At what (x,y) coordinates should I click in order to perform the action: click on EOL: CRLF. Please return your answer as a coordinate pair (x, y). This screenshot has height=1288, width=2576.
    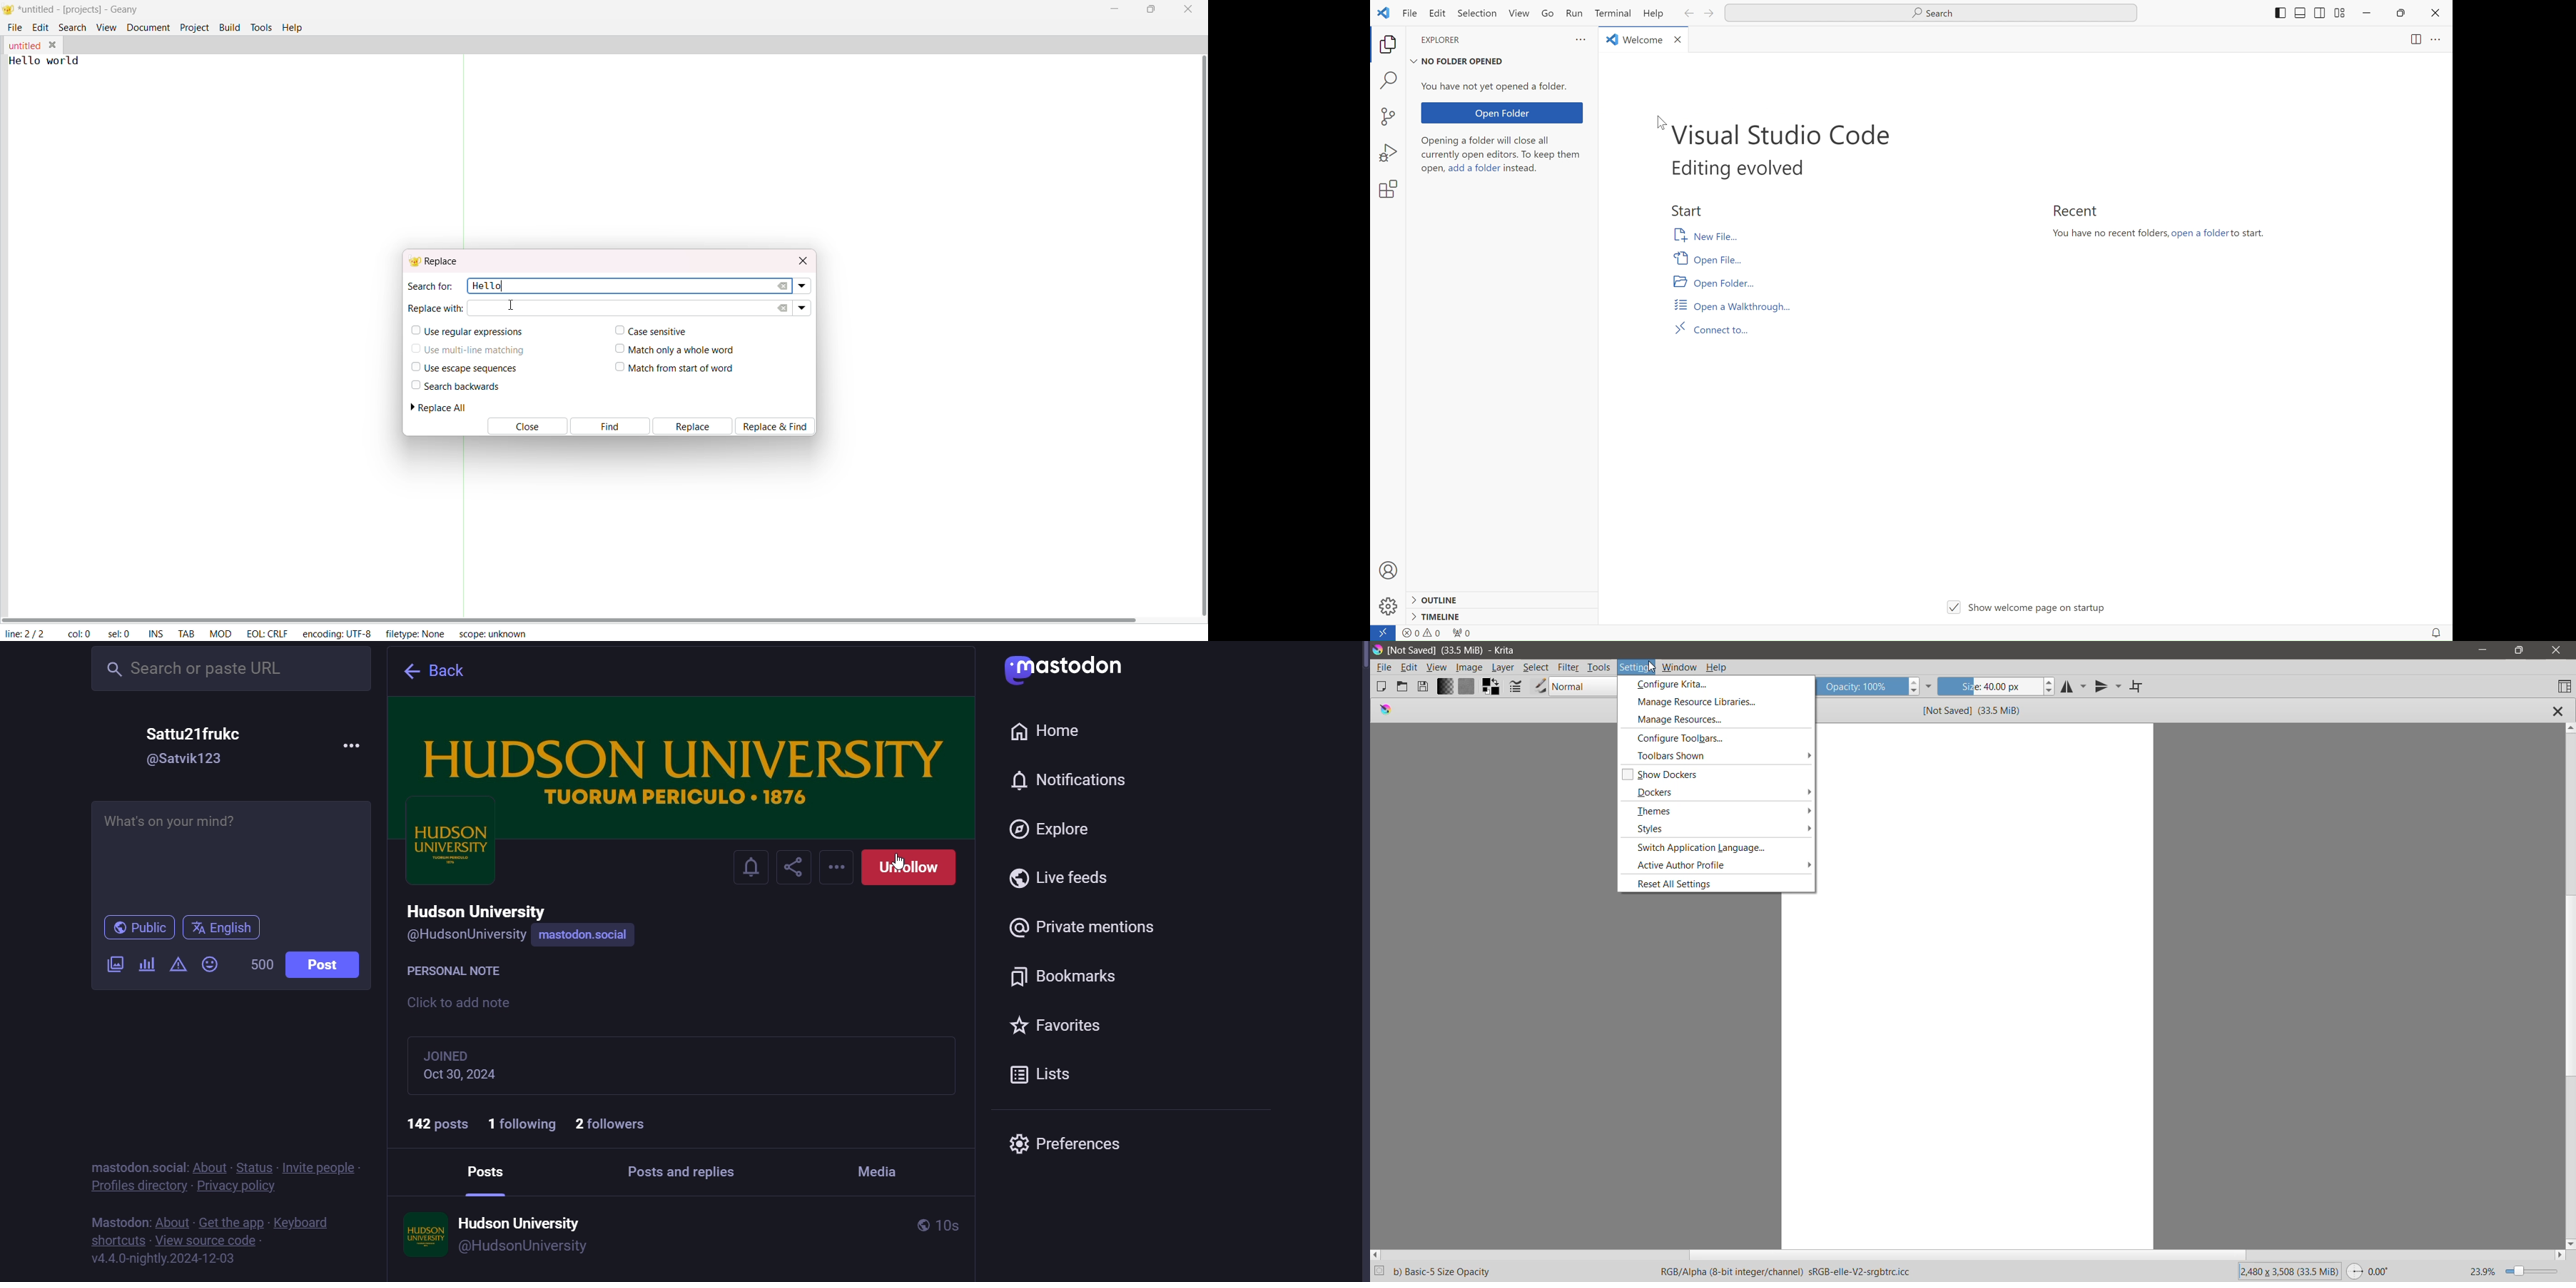
    Looking at the image, I should click on (267, 632).